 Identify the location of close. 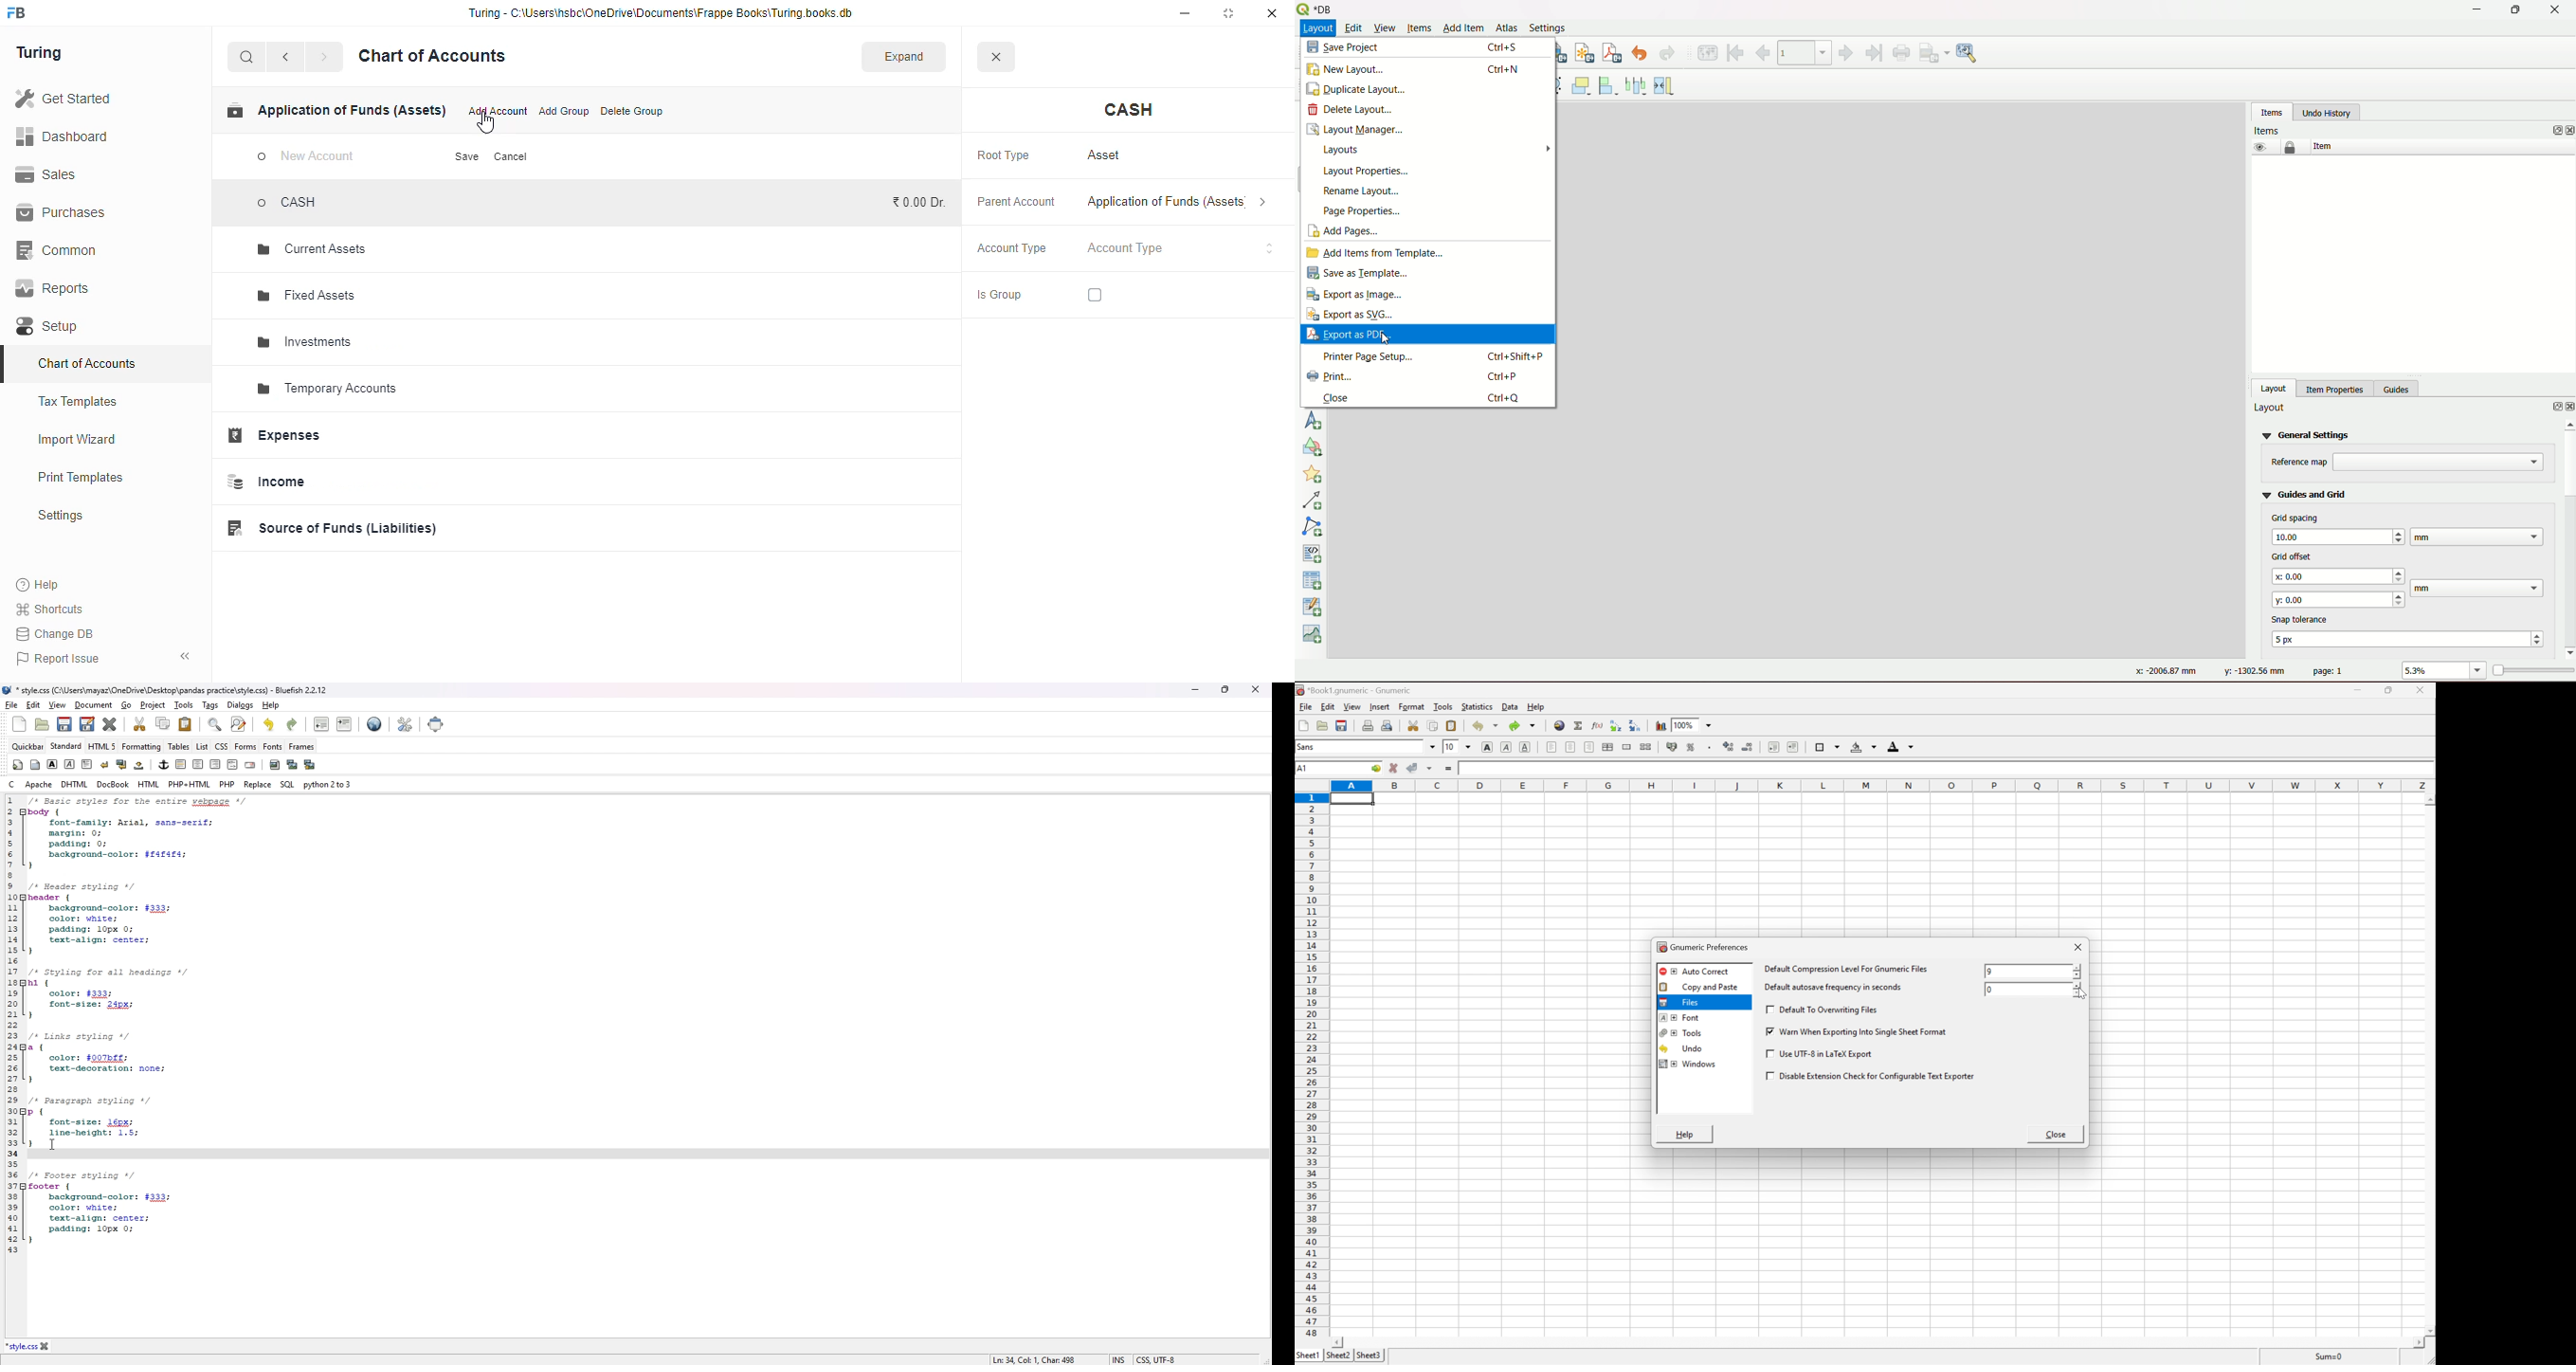
(2080, 948).